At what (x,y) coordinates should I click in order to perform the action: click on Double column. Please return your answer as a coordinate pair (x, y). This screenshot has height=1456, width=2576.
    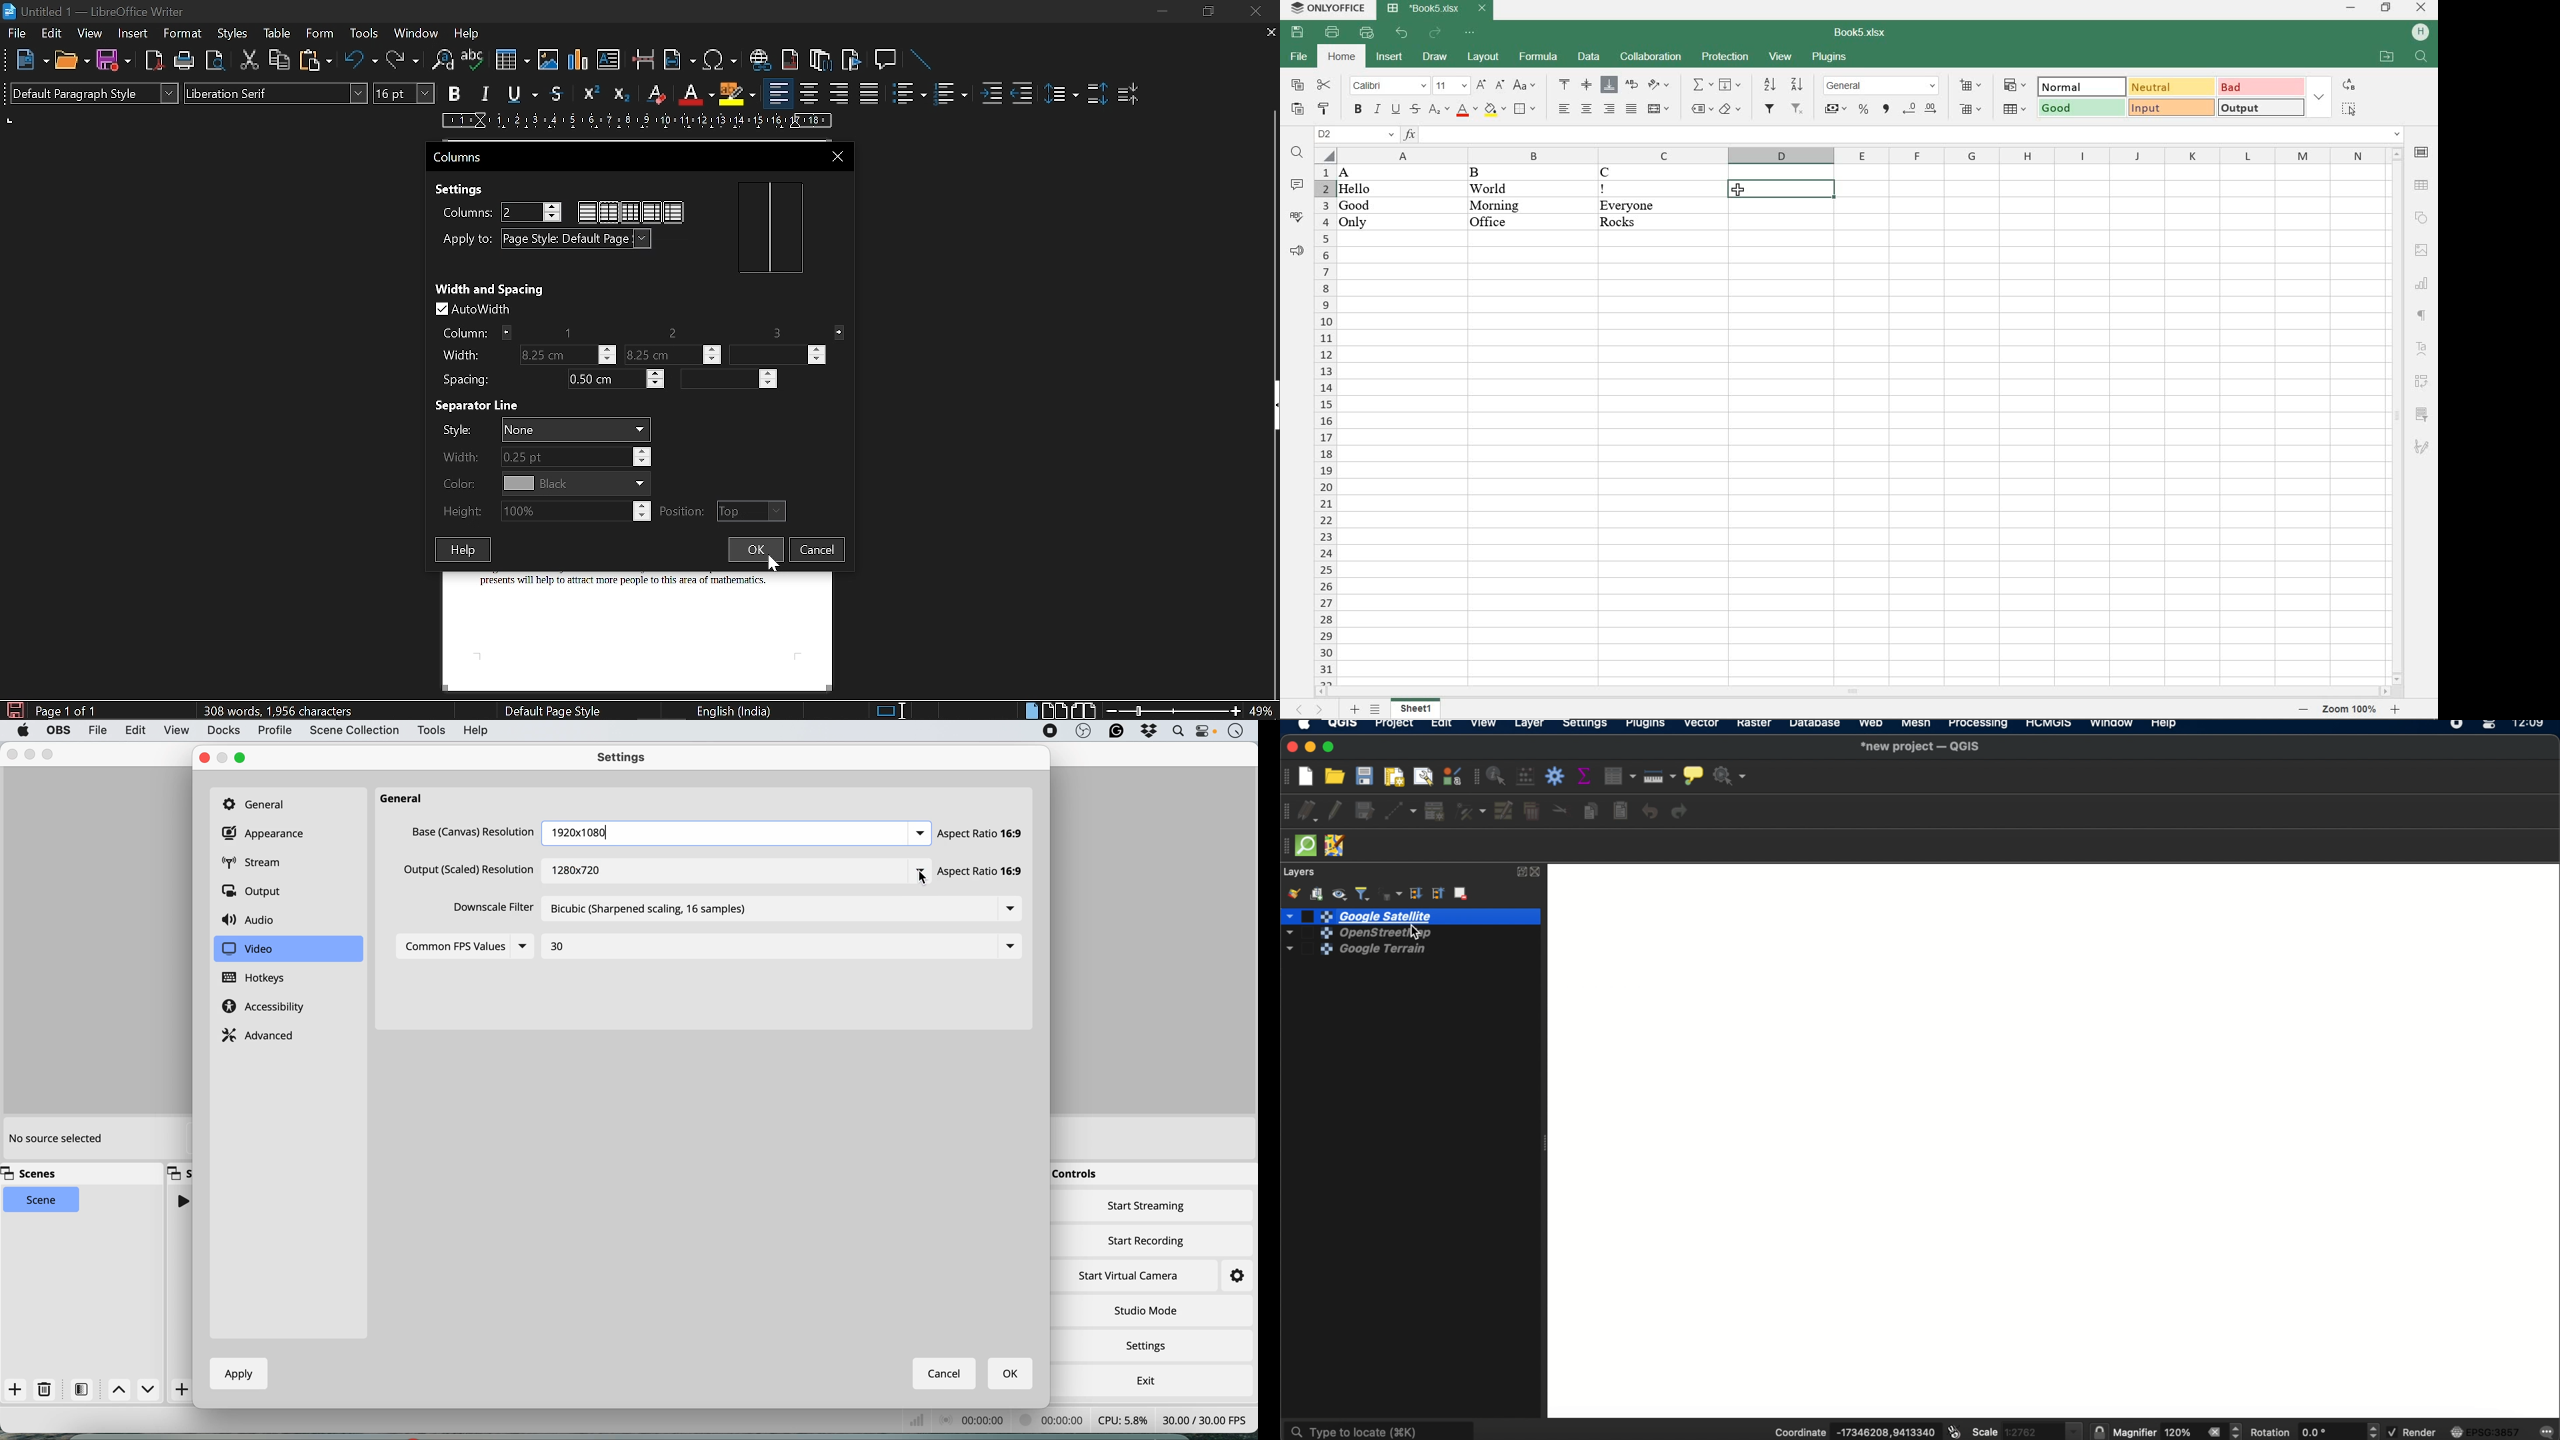
    Looking at the image, I should click on (609, 212).